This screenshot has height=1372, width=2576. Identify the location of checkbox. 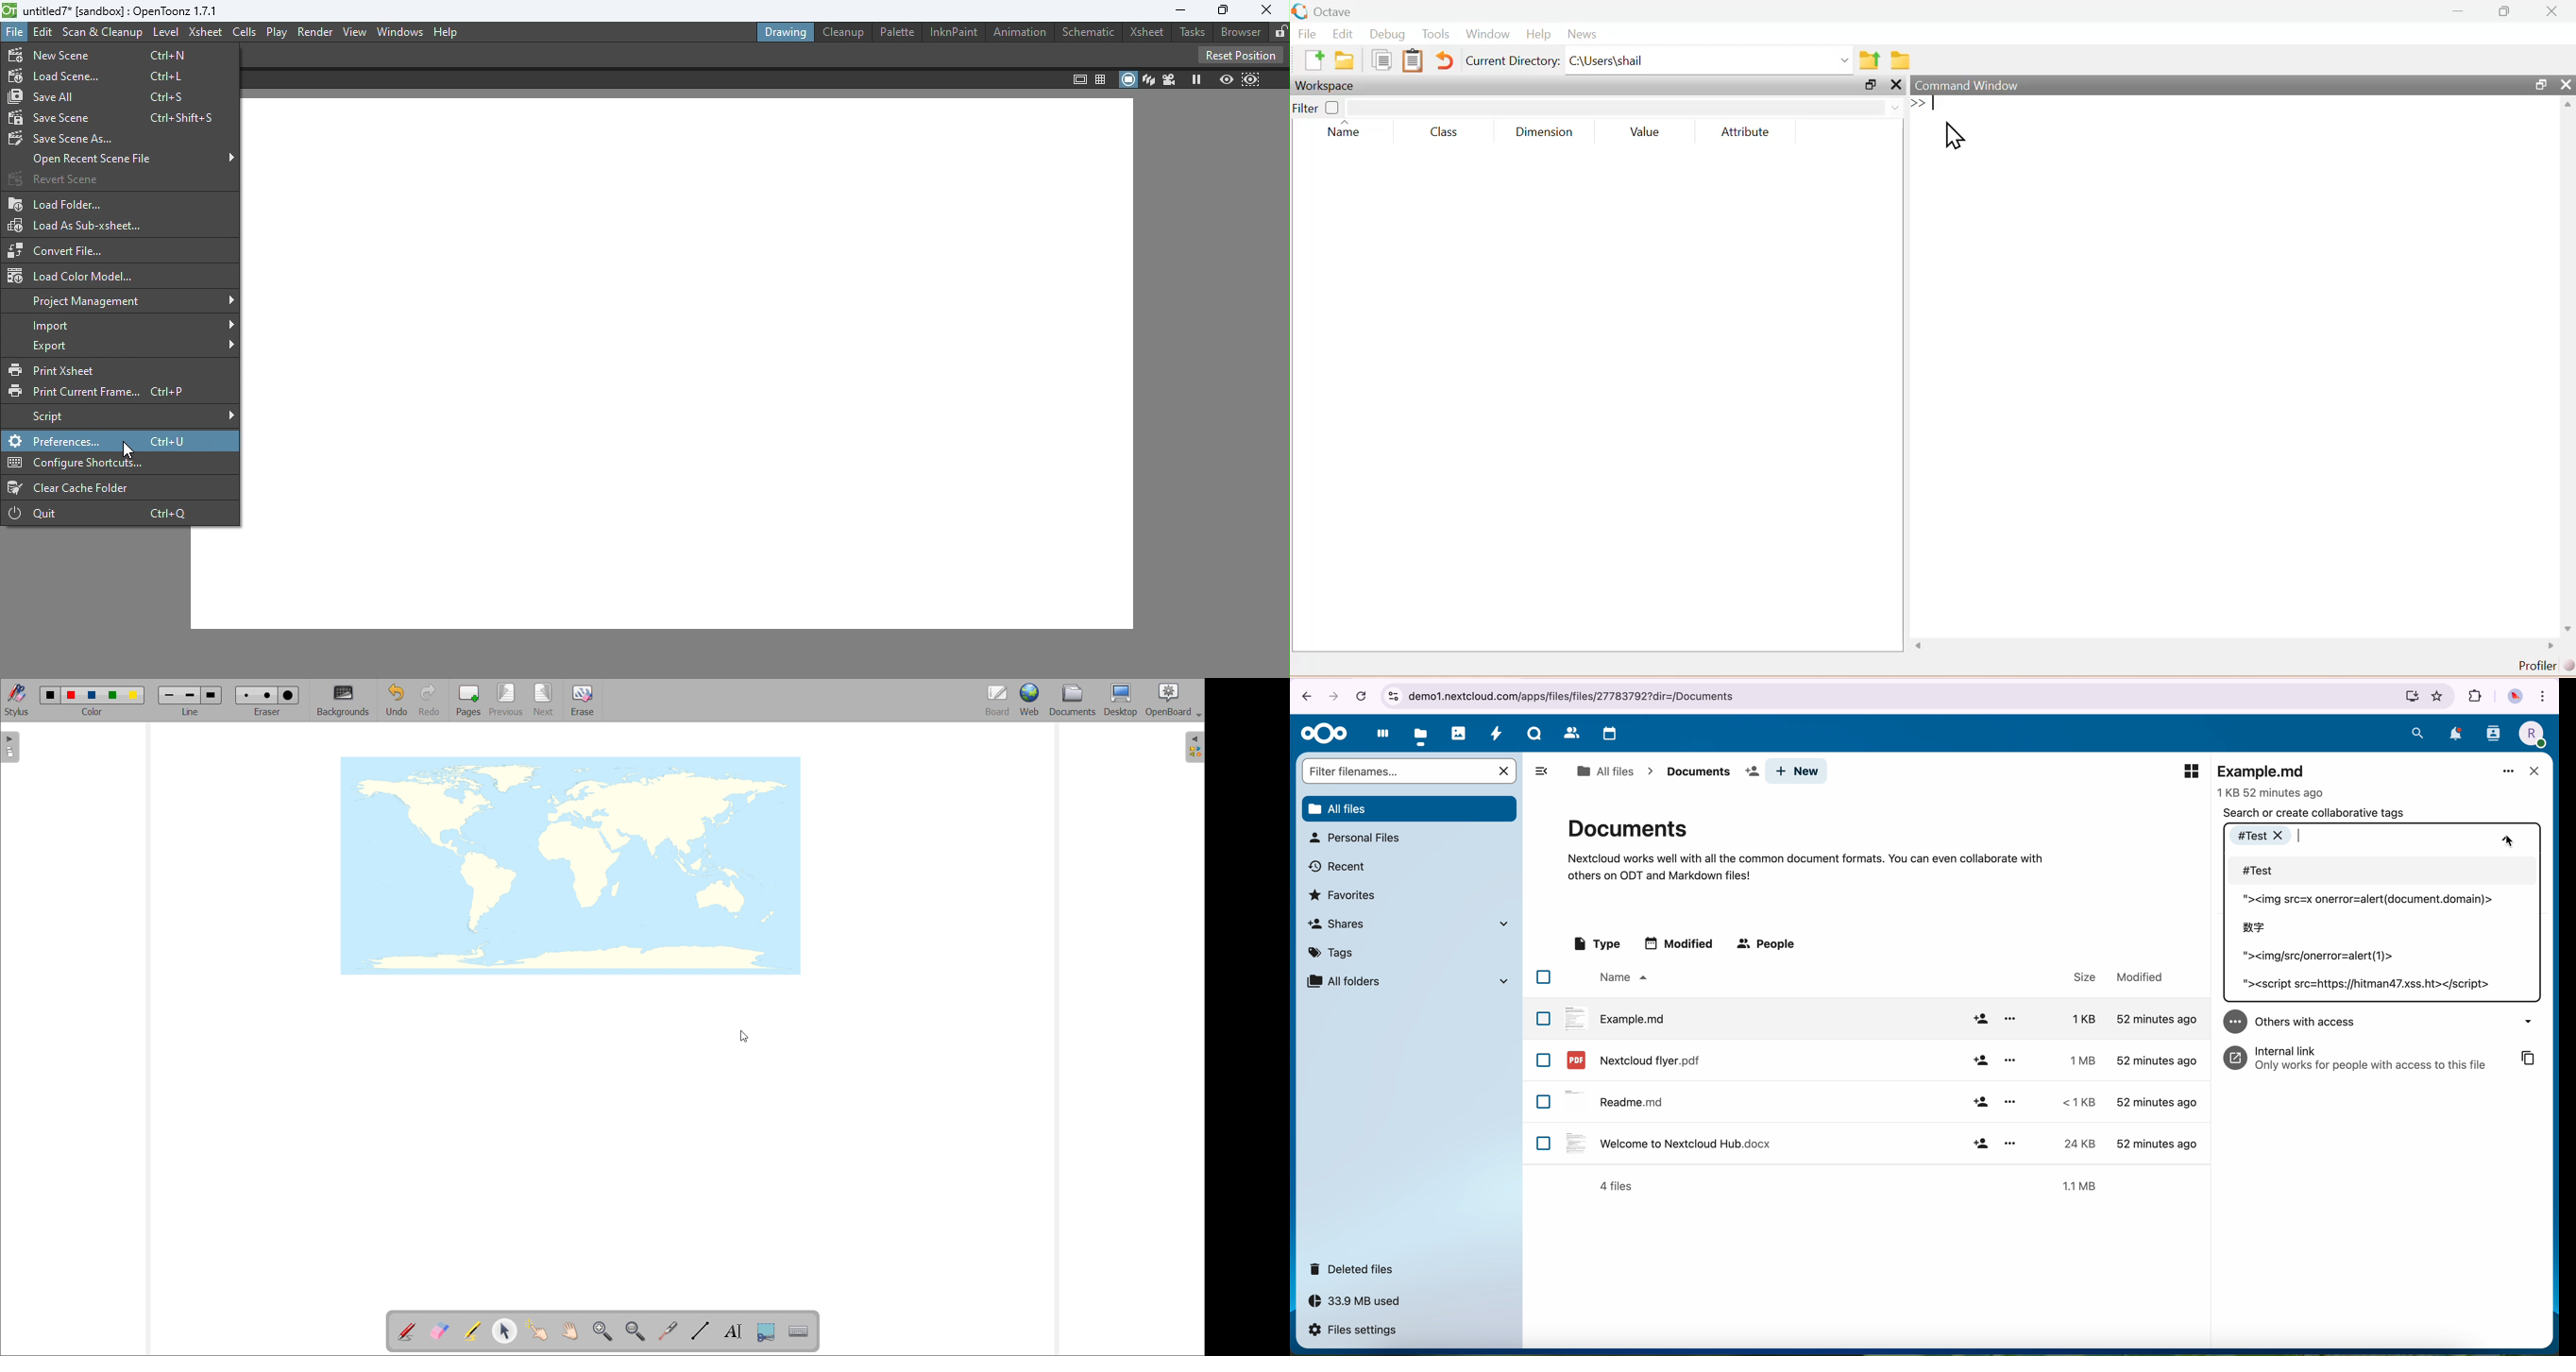
(1543, 1060).